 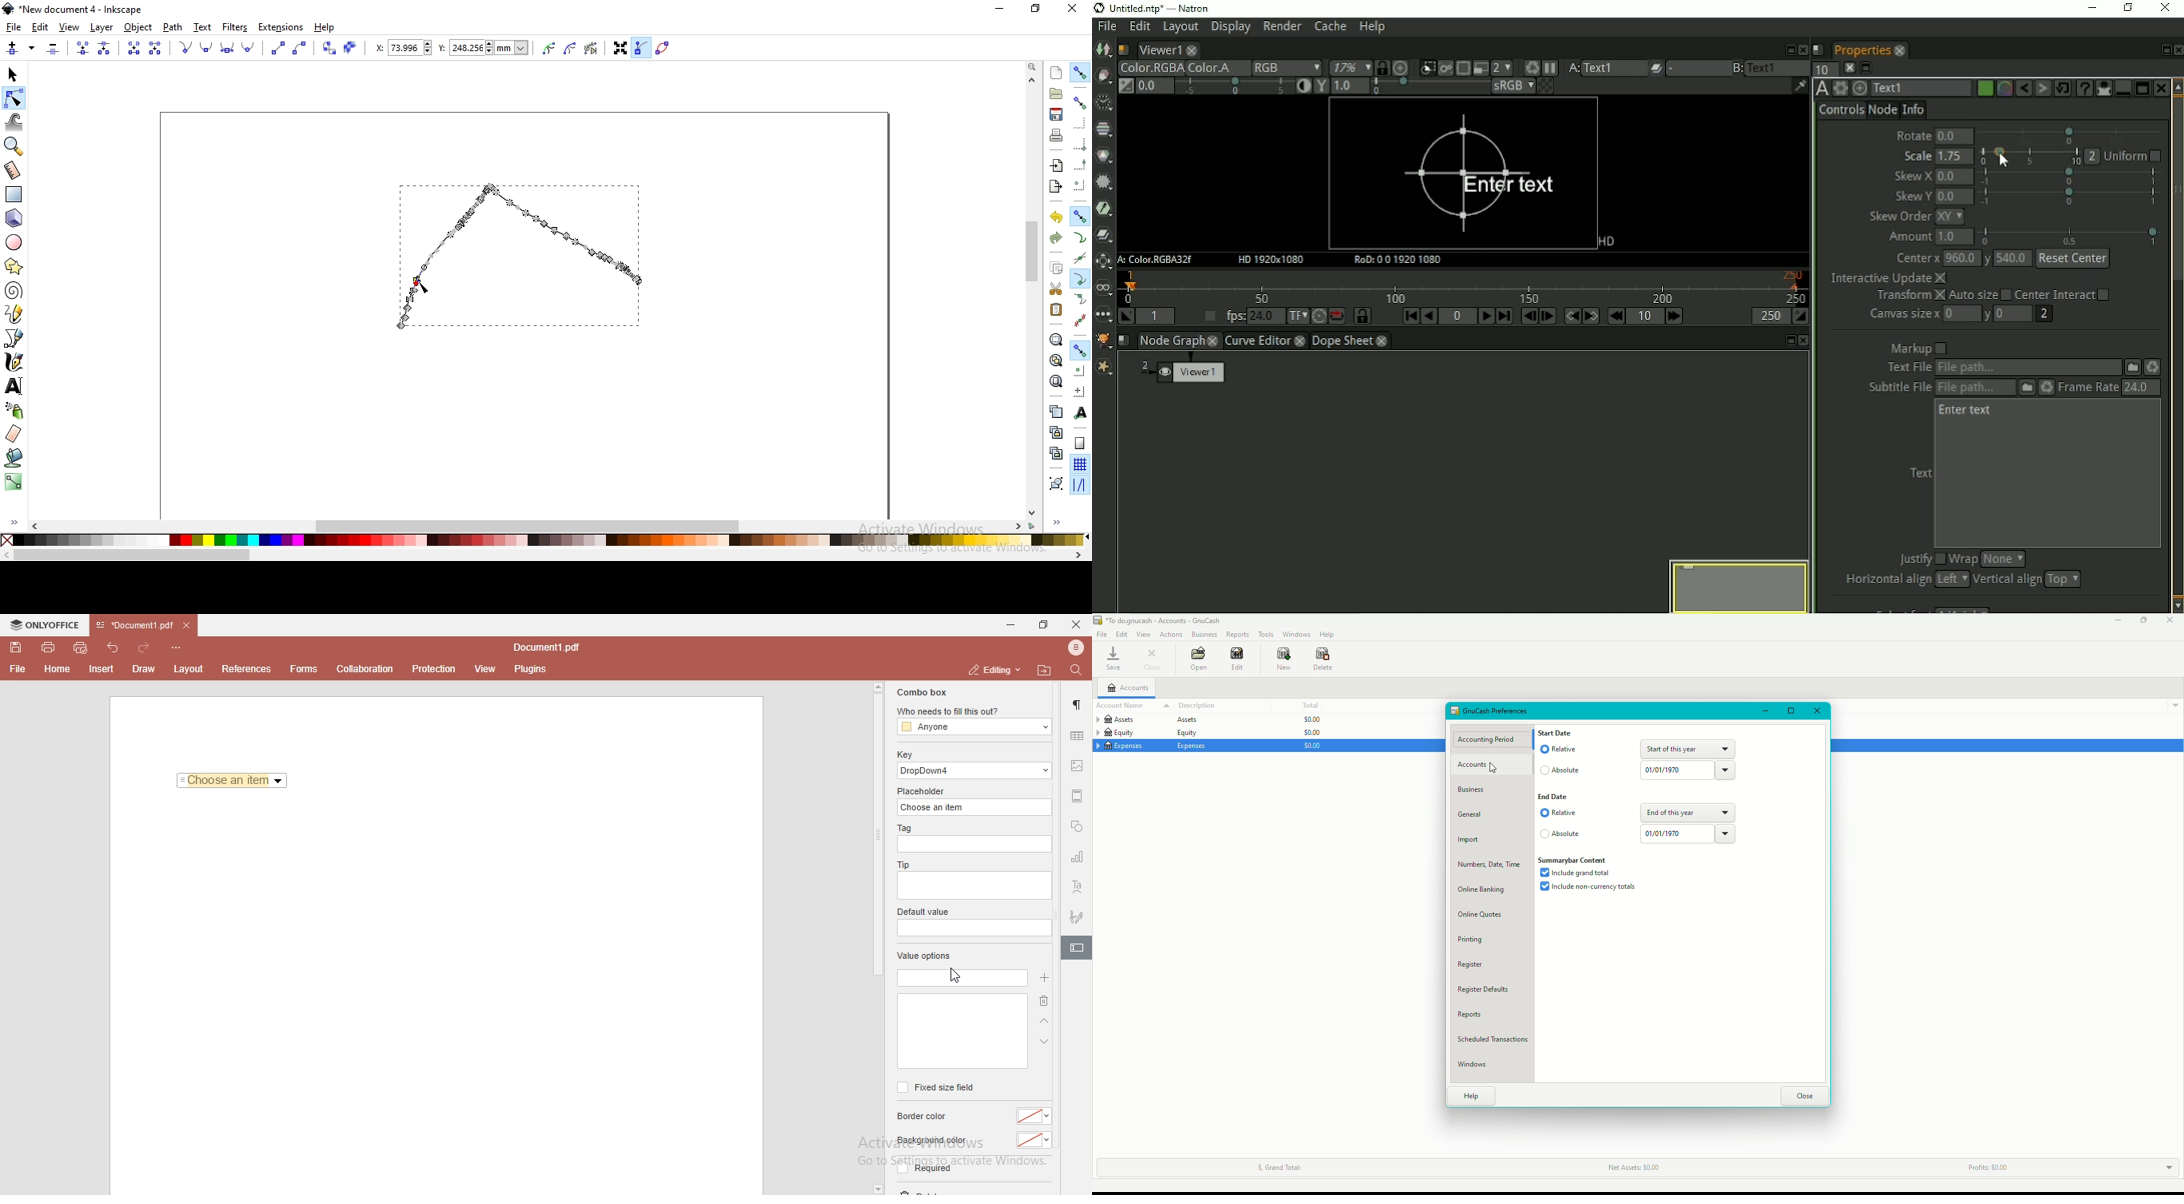 What do you see at coordinates (14, 338) in the screenshot?
I see `draw bezier lines and straight lines` at bounding box center [14, 338].